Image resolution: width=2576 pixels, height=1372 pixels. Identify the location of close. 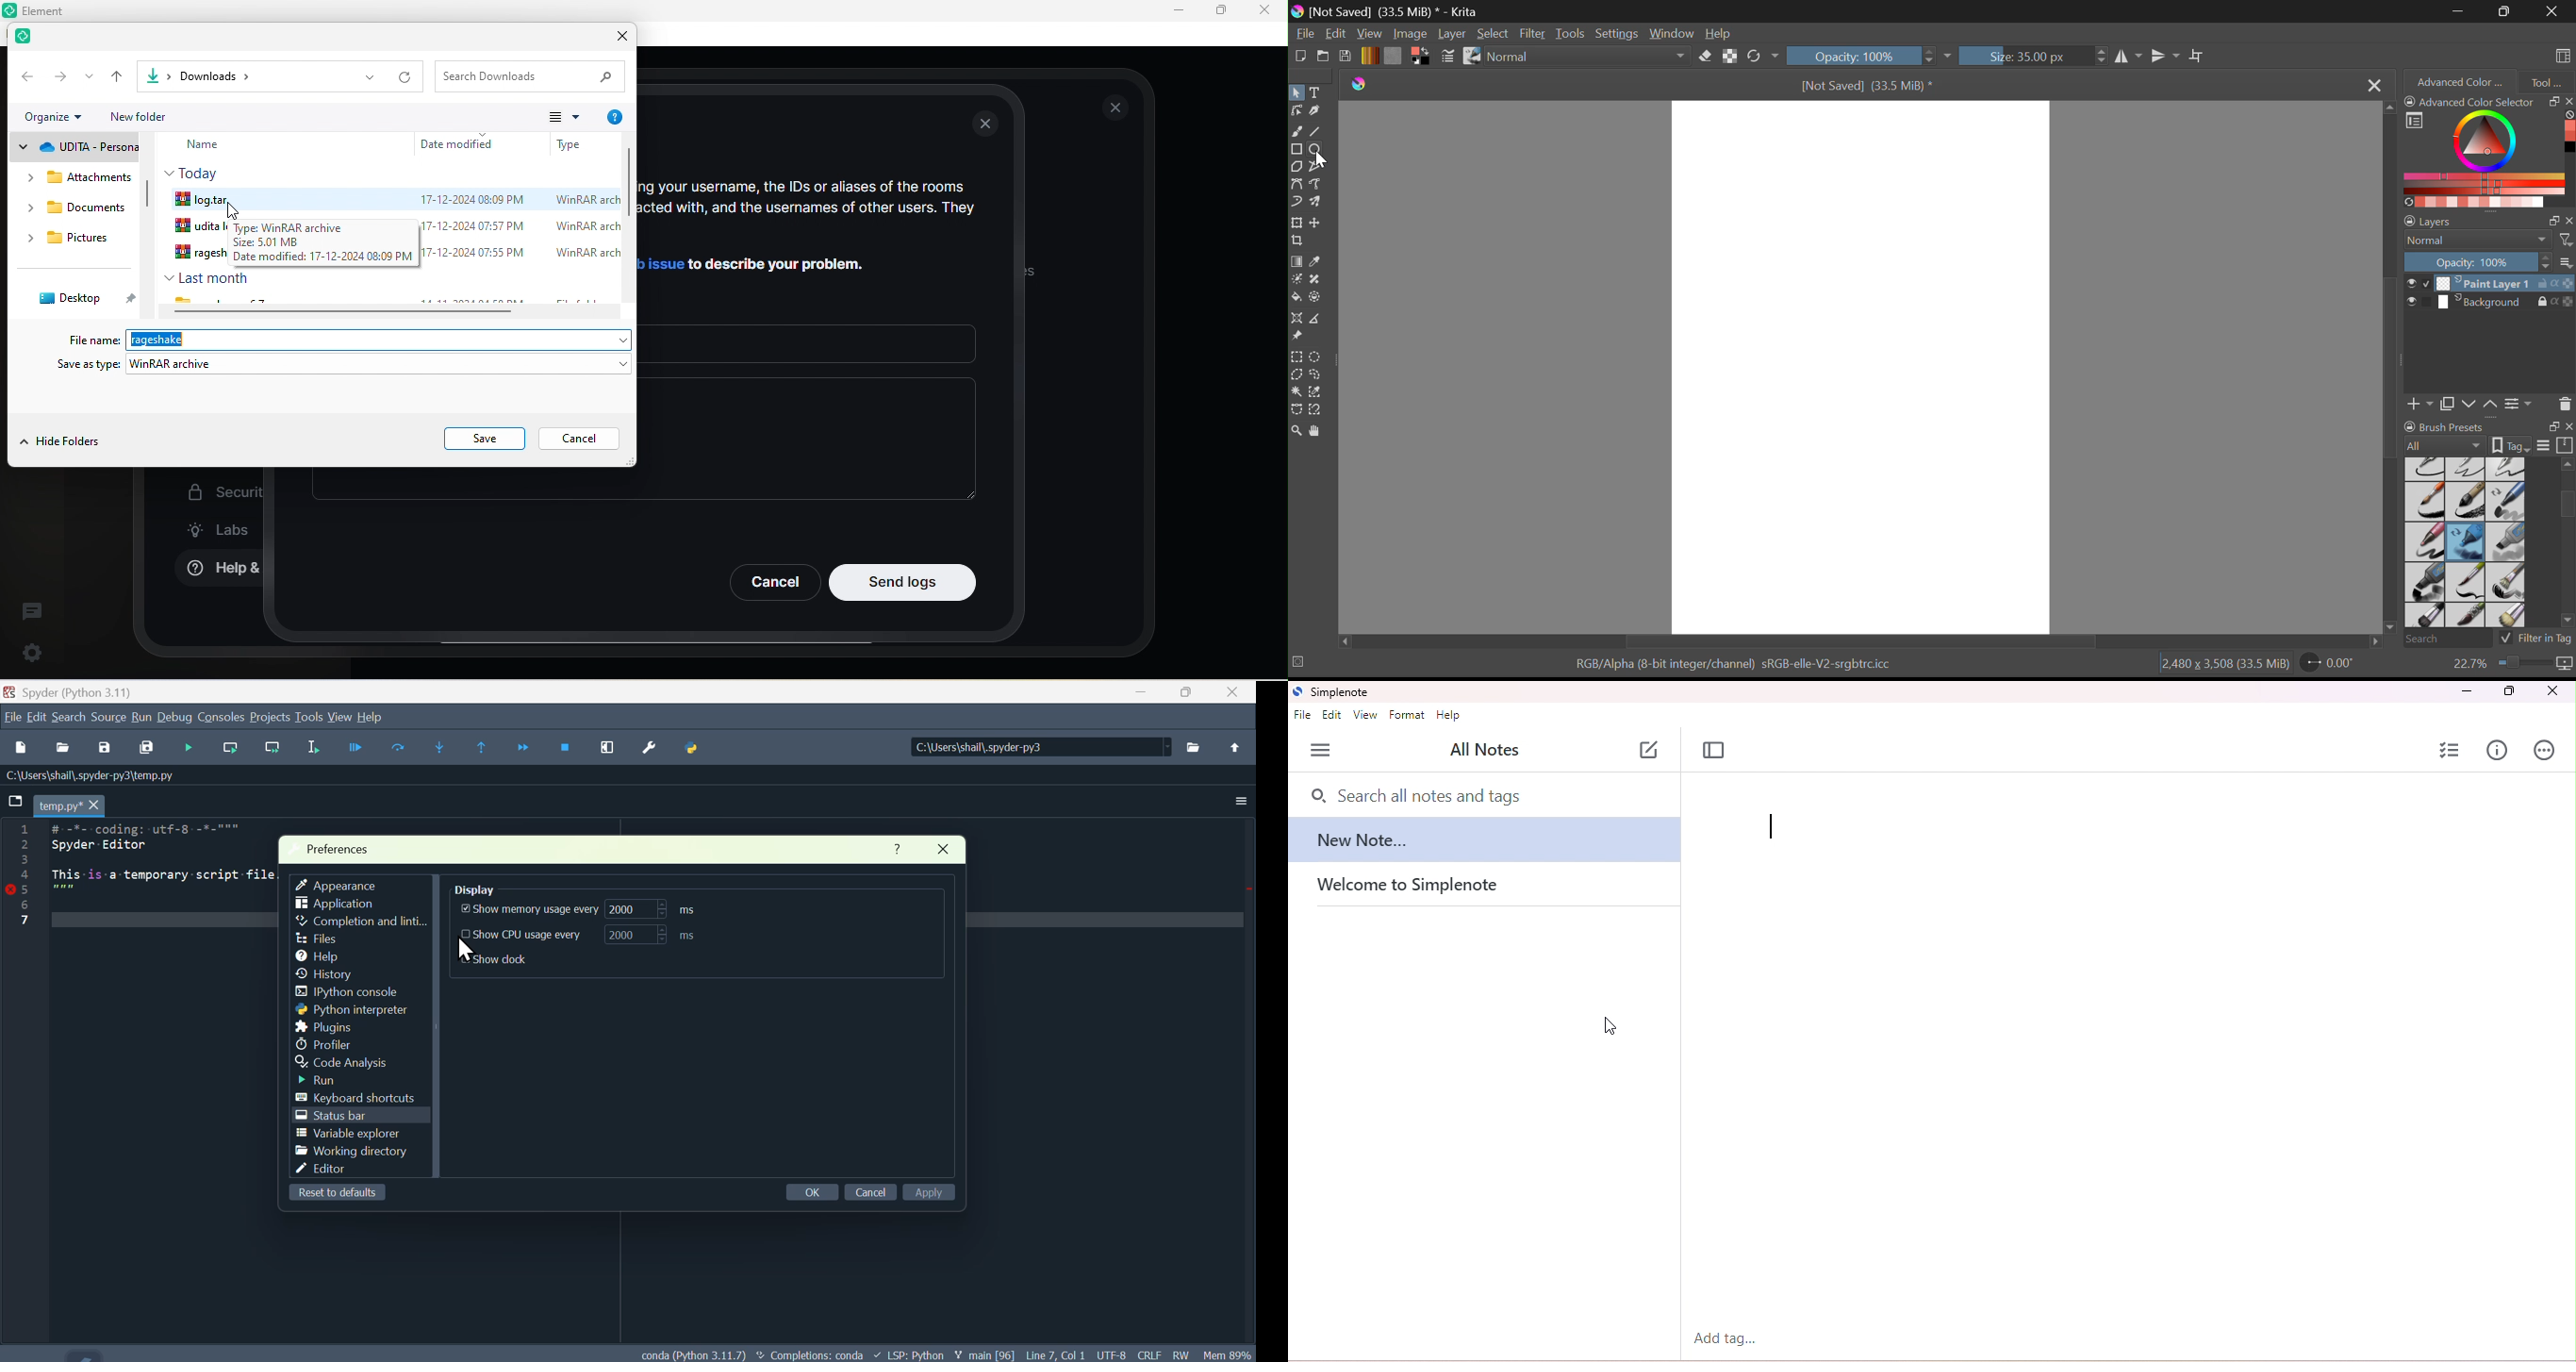
(1116, 108).